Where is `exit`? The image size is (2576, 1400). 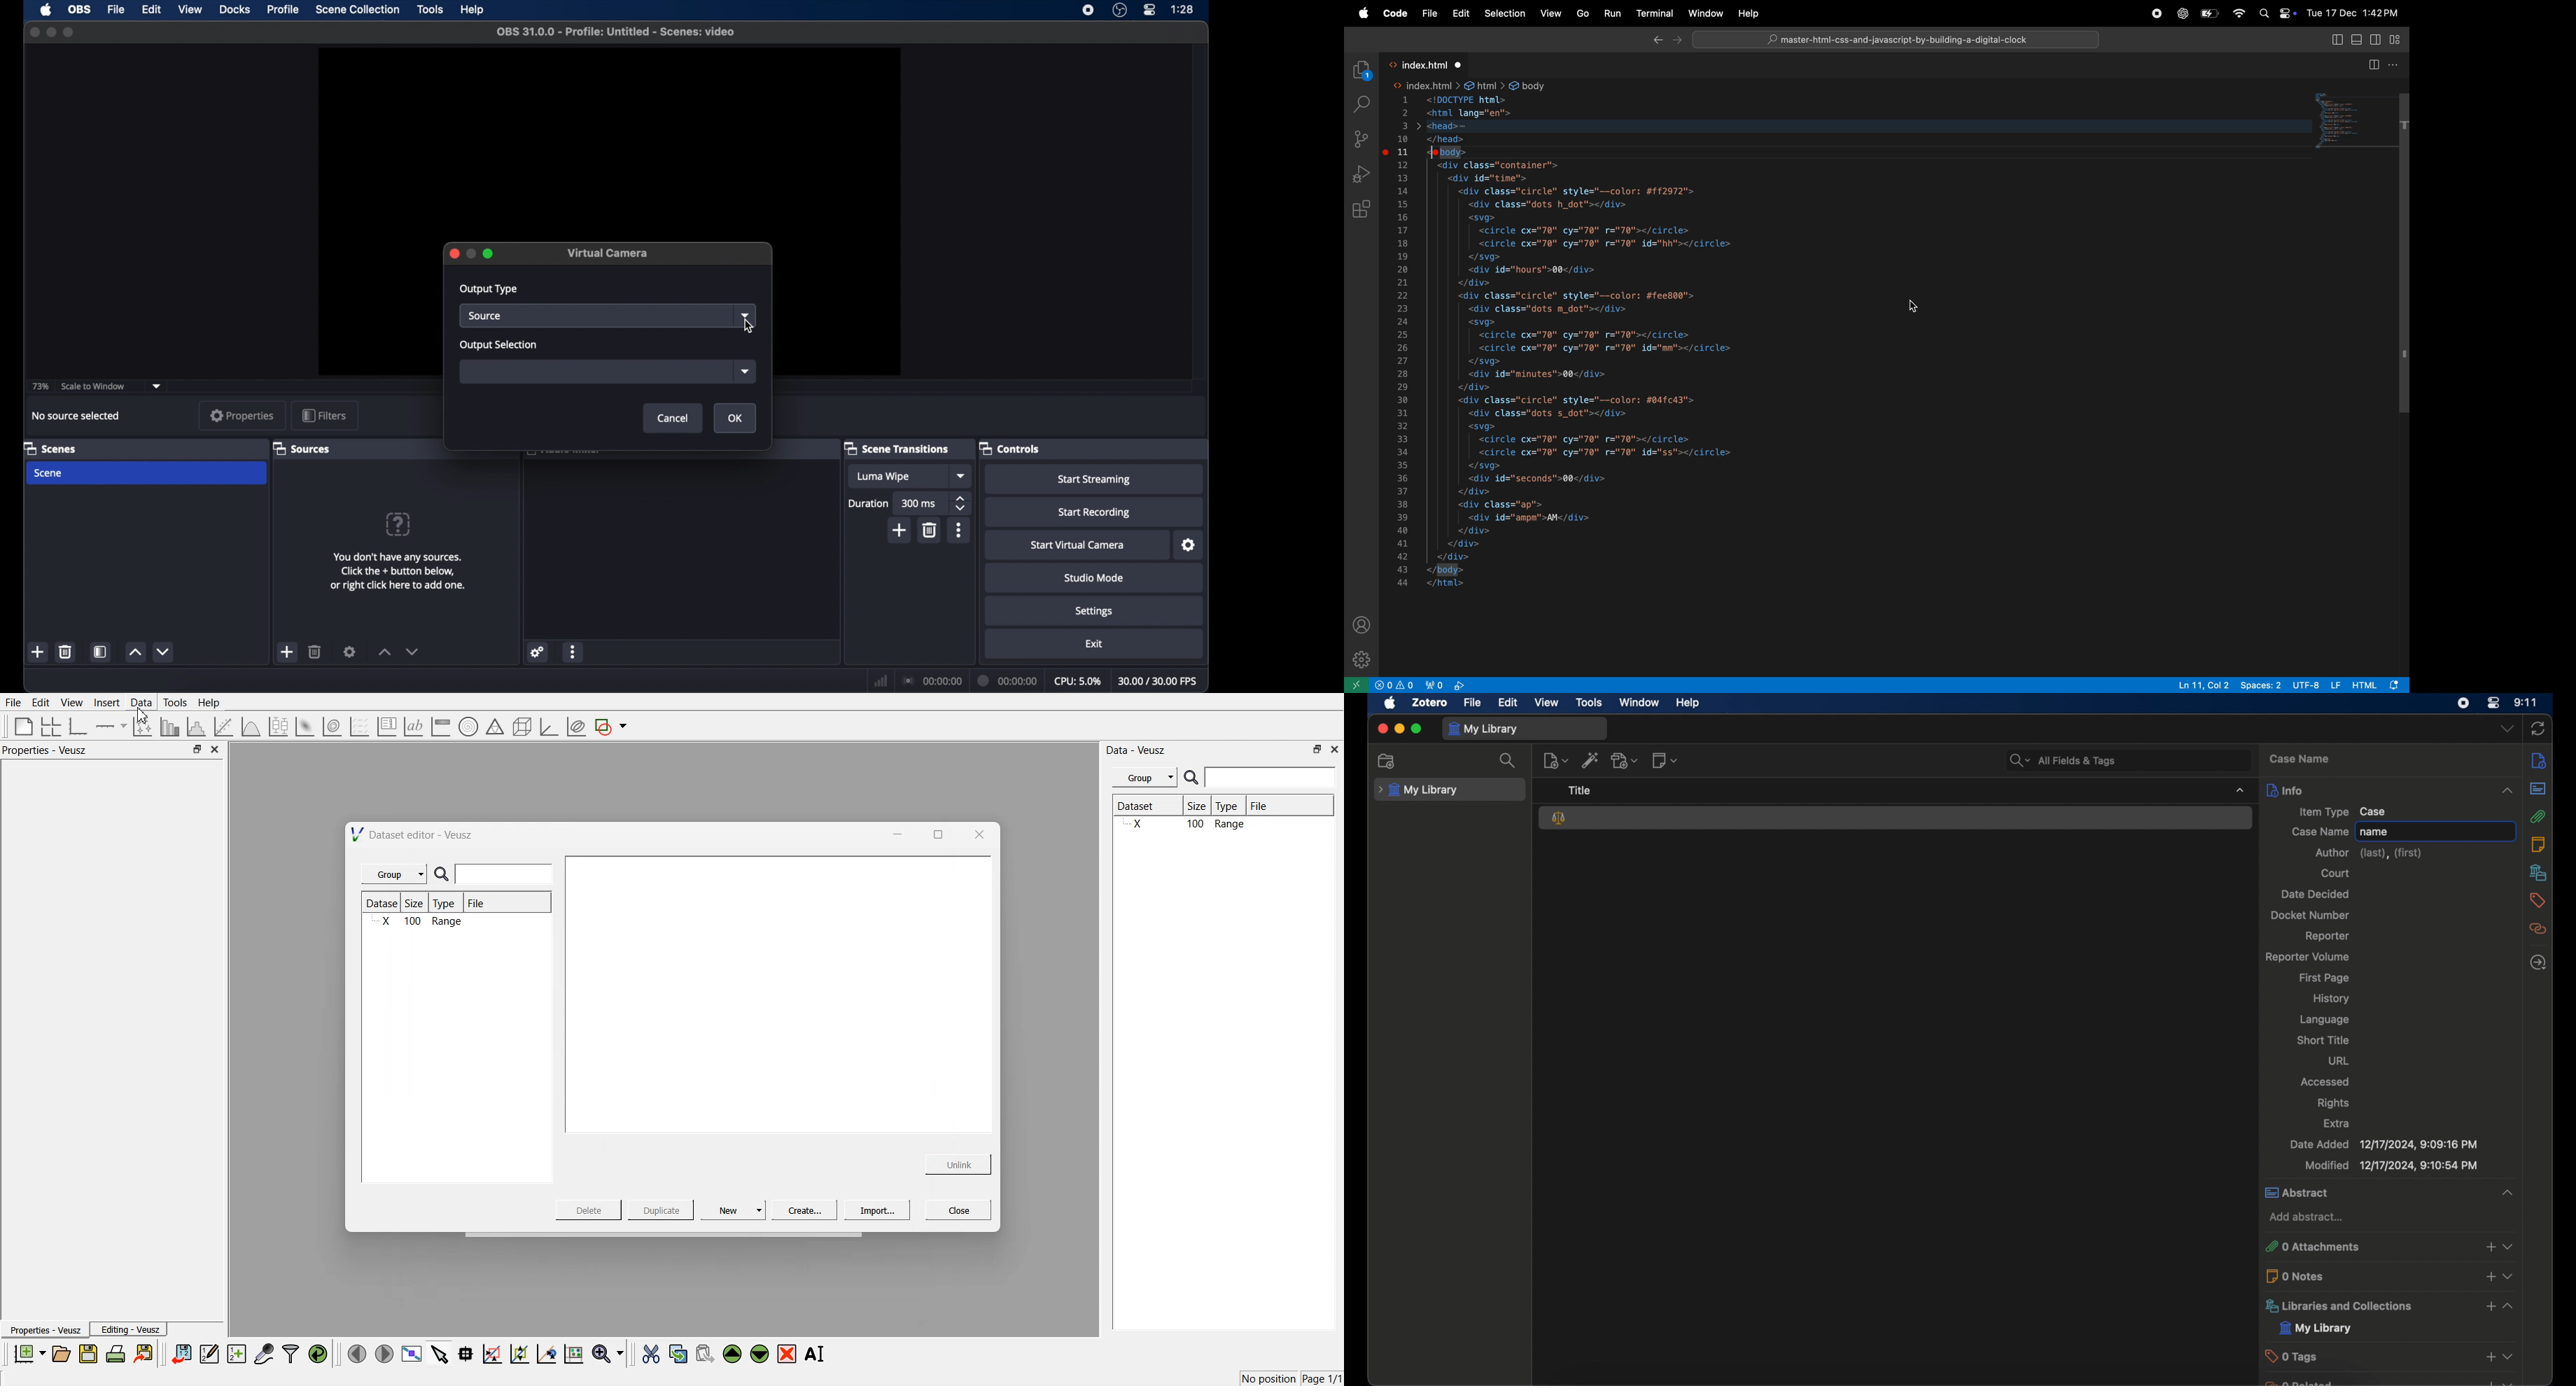 exit is located at coordinates (1093, 644).